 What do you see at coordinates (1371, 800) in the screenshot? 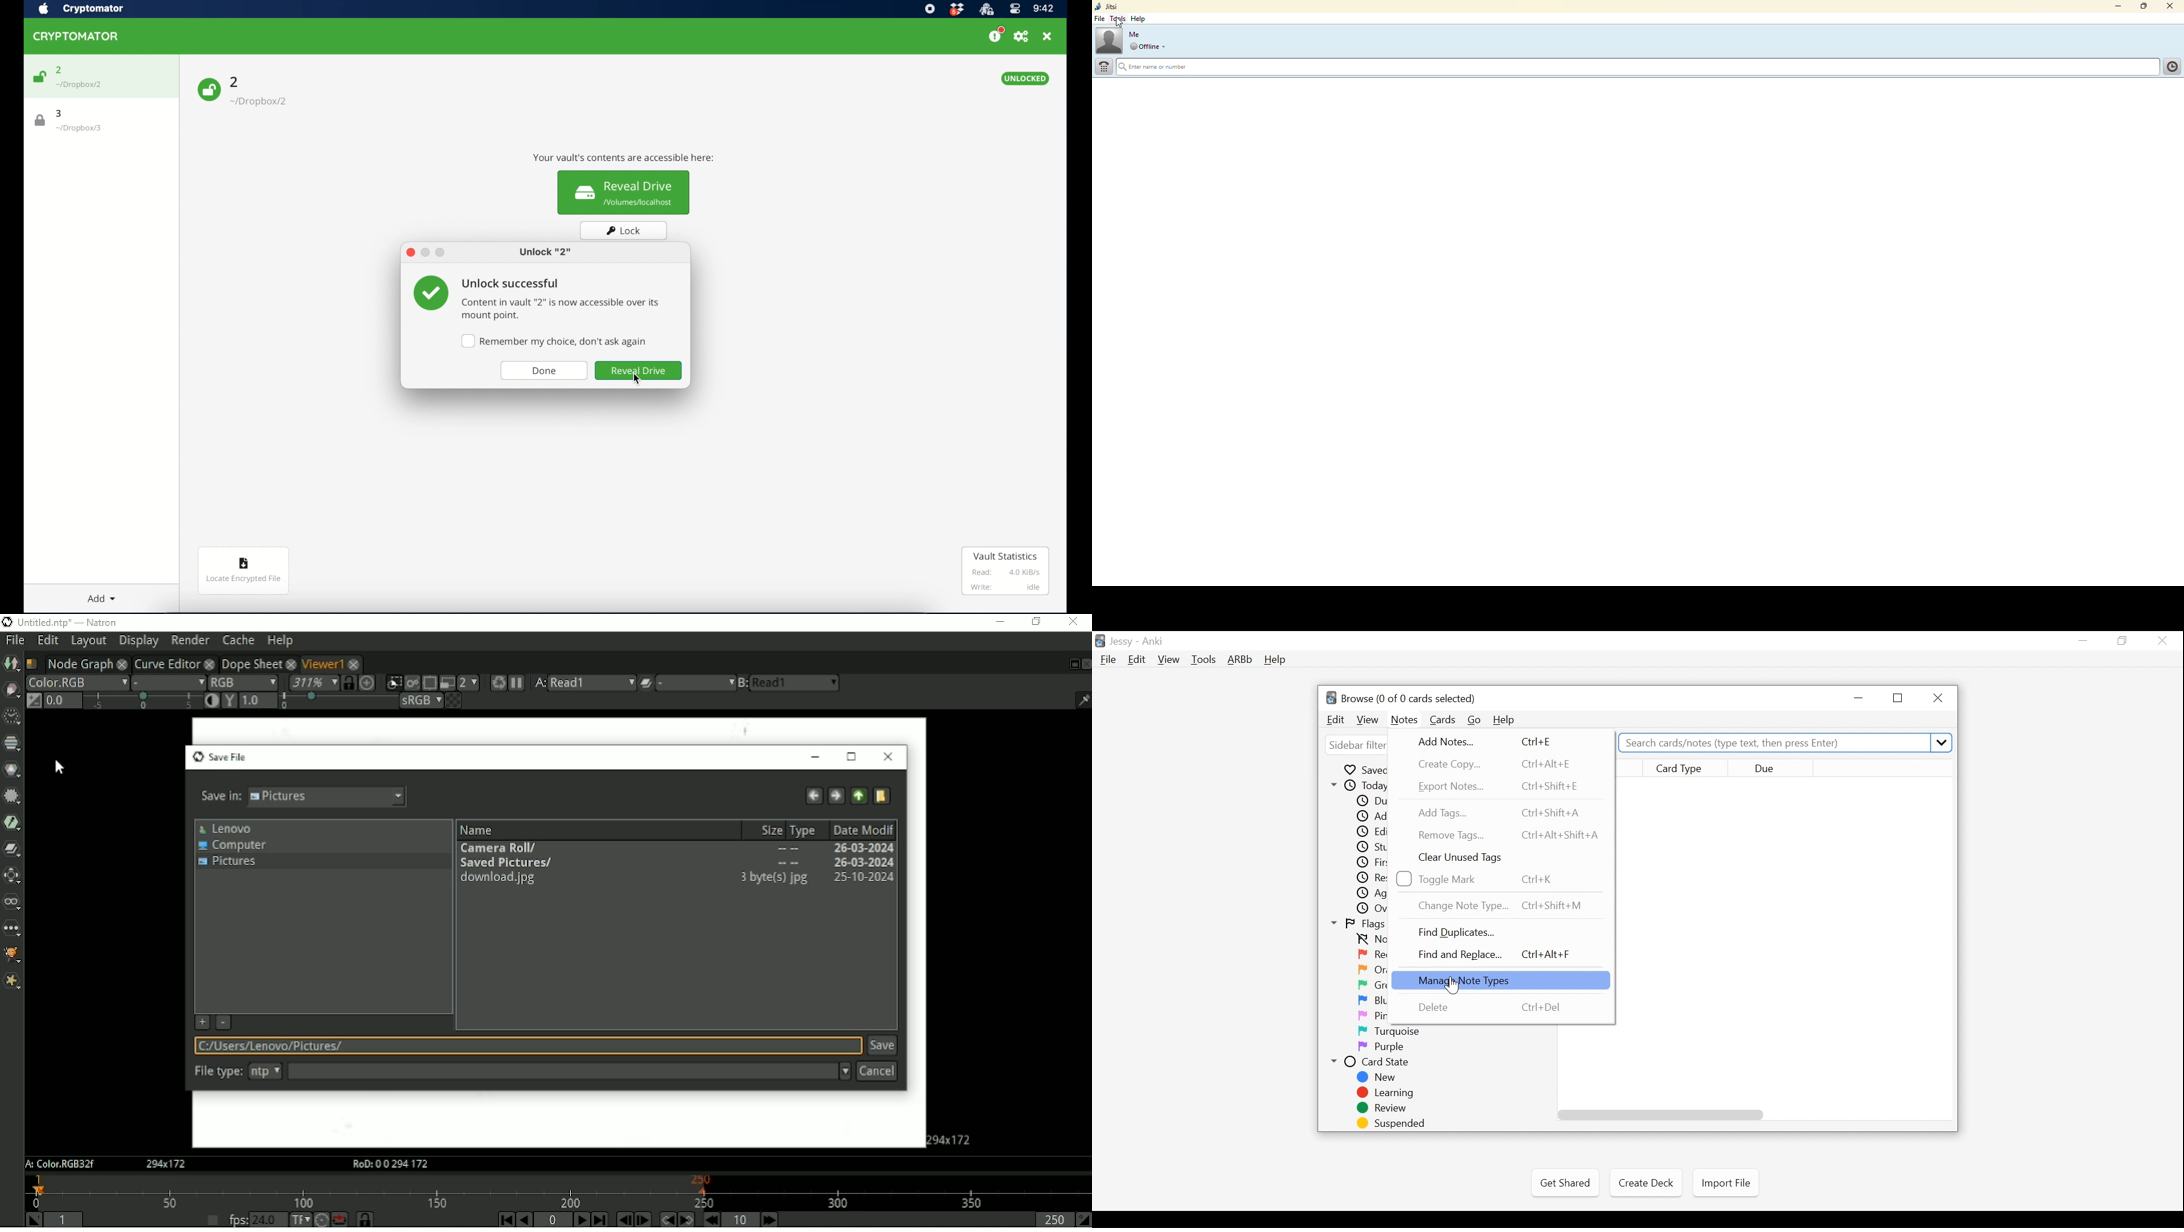
I see `Due` at bounding box center [1371, 800].